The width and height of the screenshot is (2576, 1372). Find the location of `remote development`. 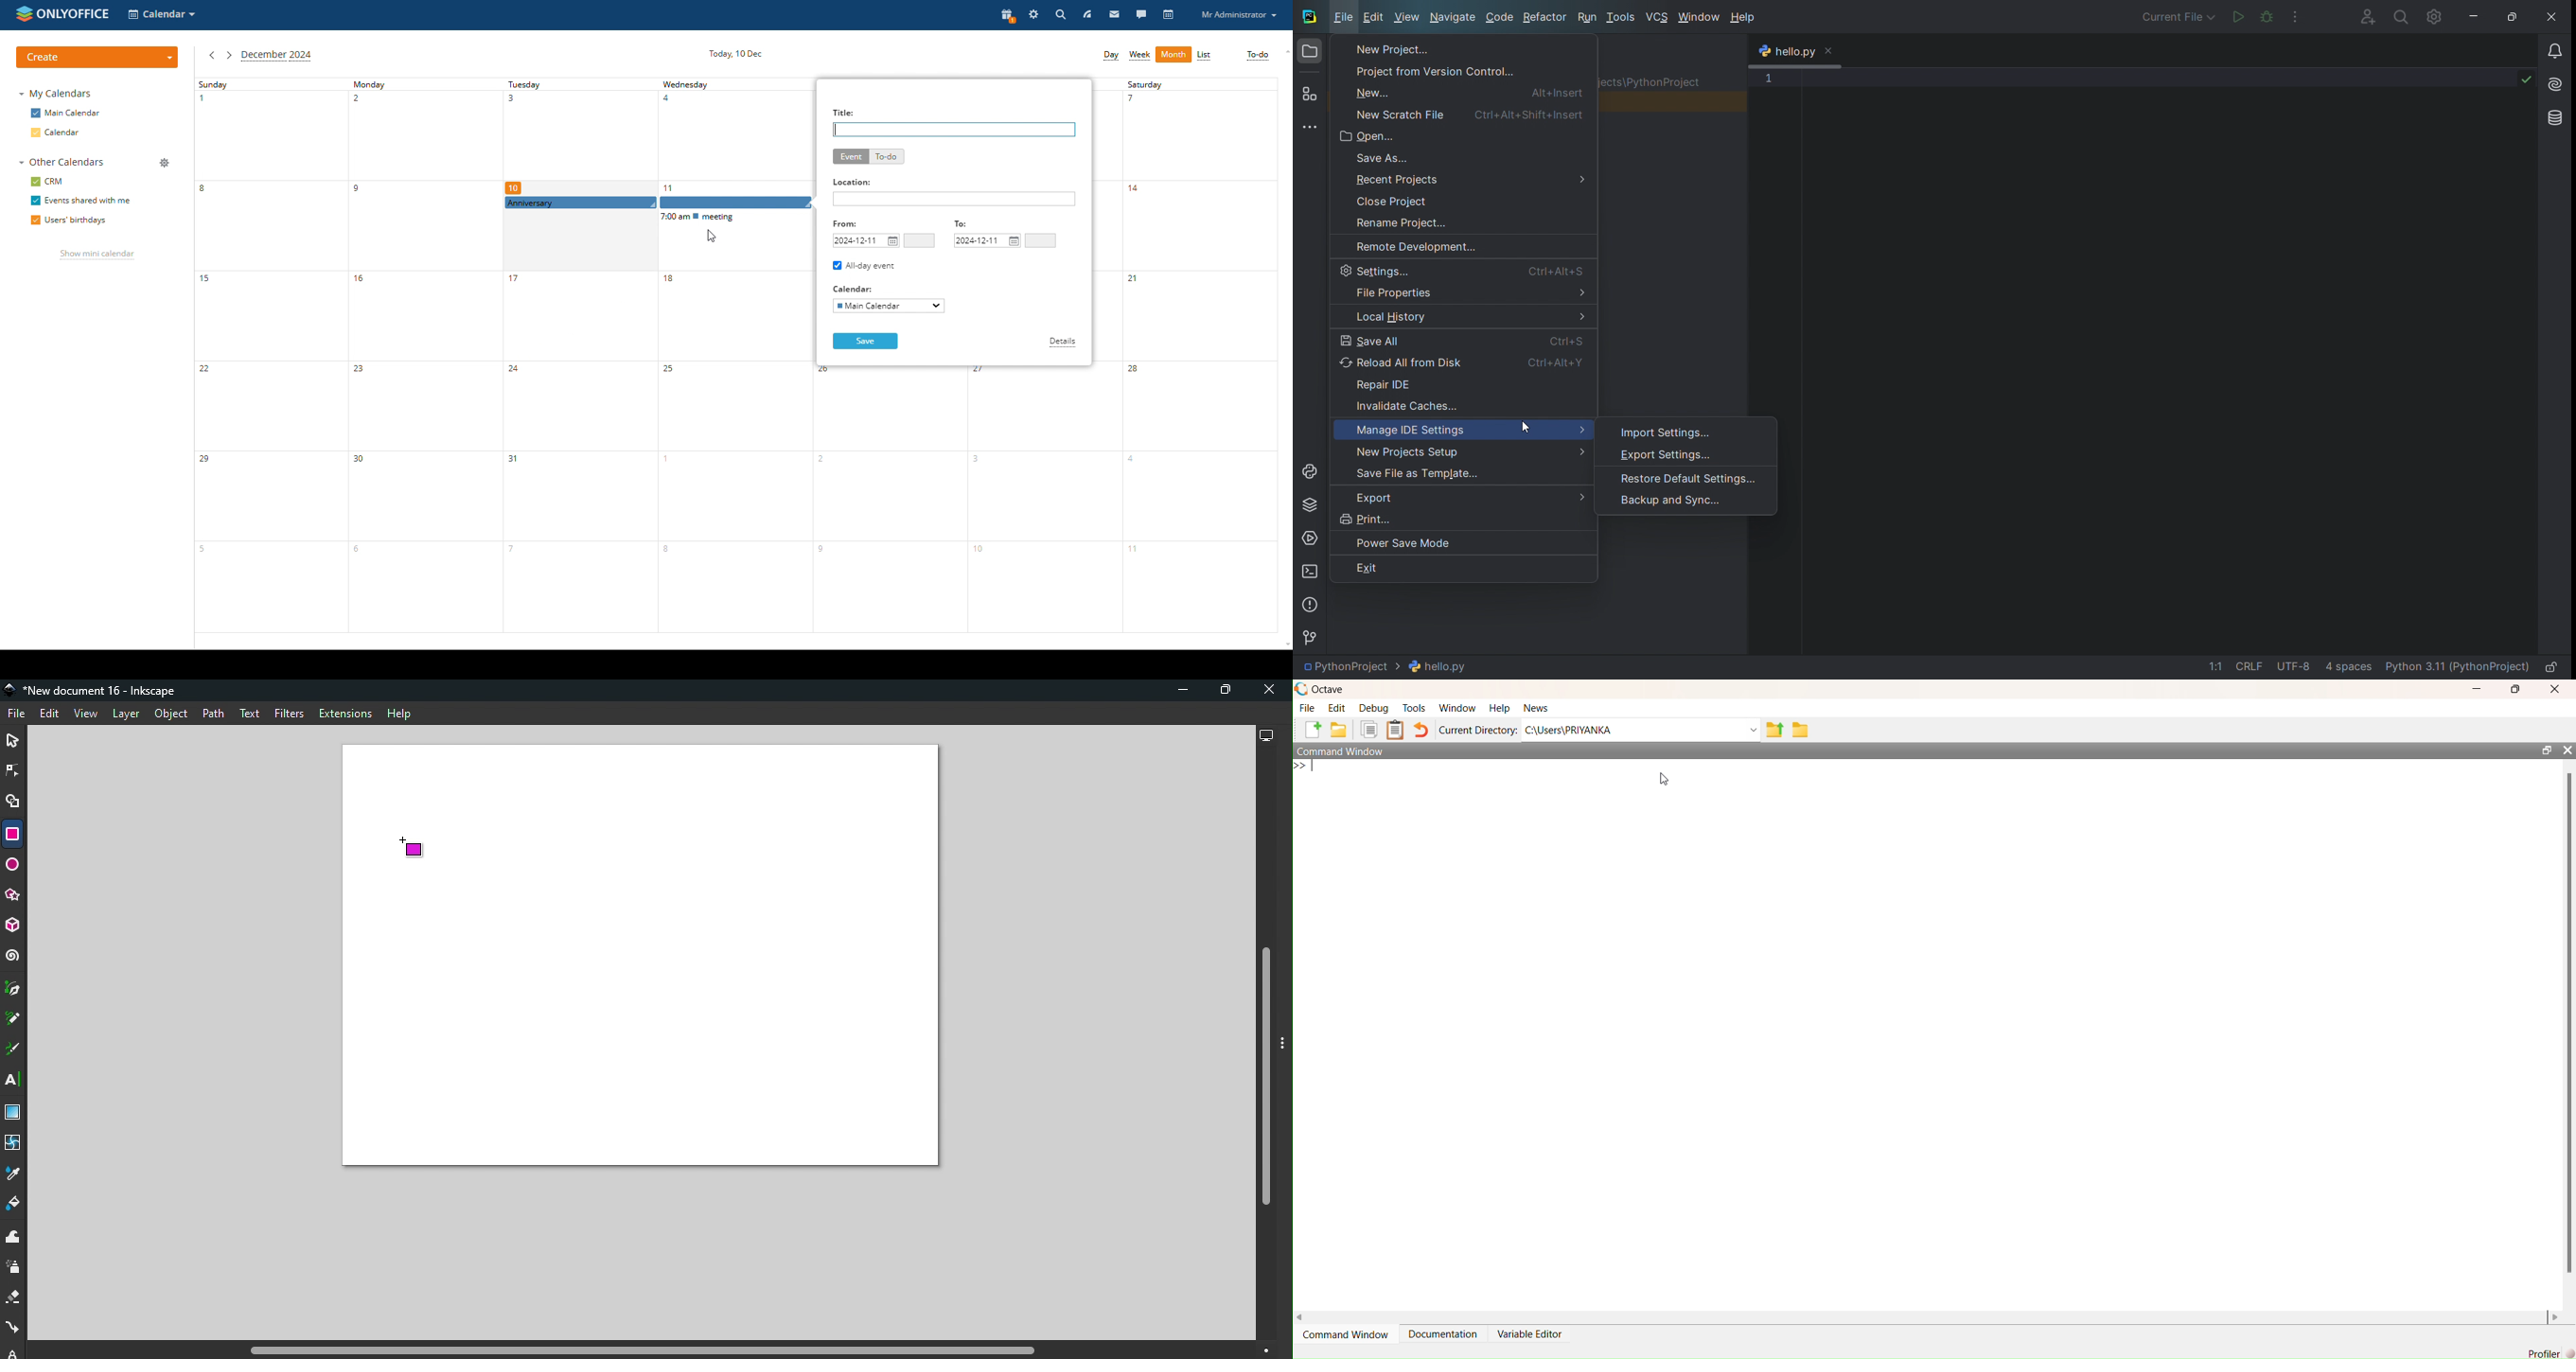

remote development is located at coordinates (1461, 244).